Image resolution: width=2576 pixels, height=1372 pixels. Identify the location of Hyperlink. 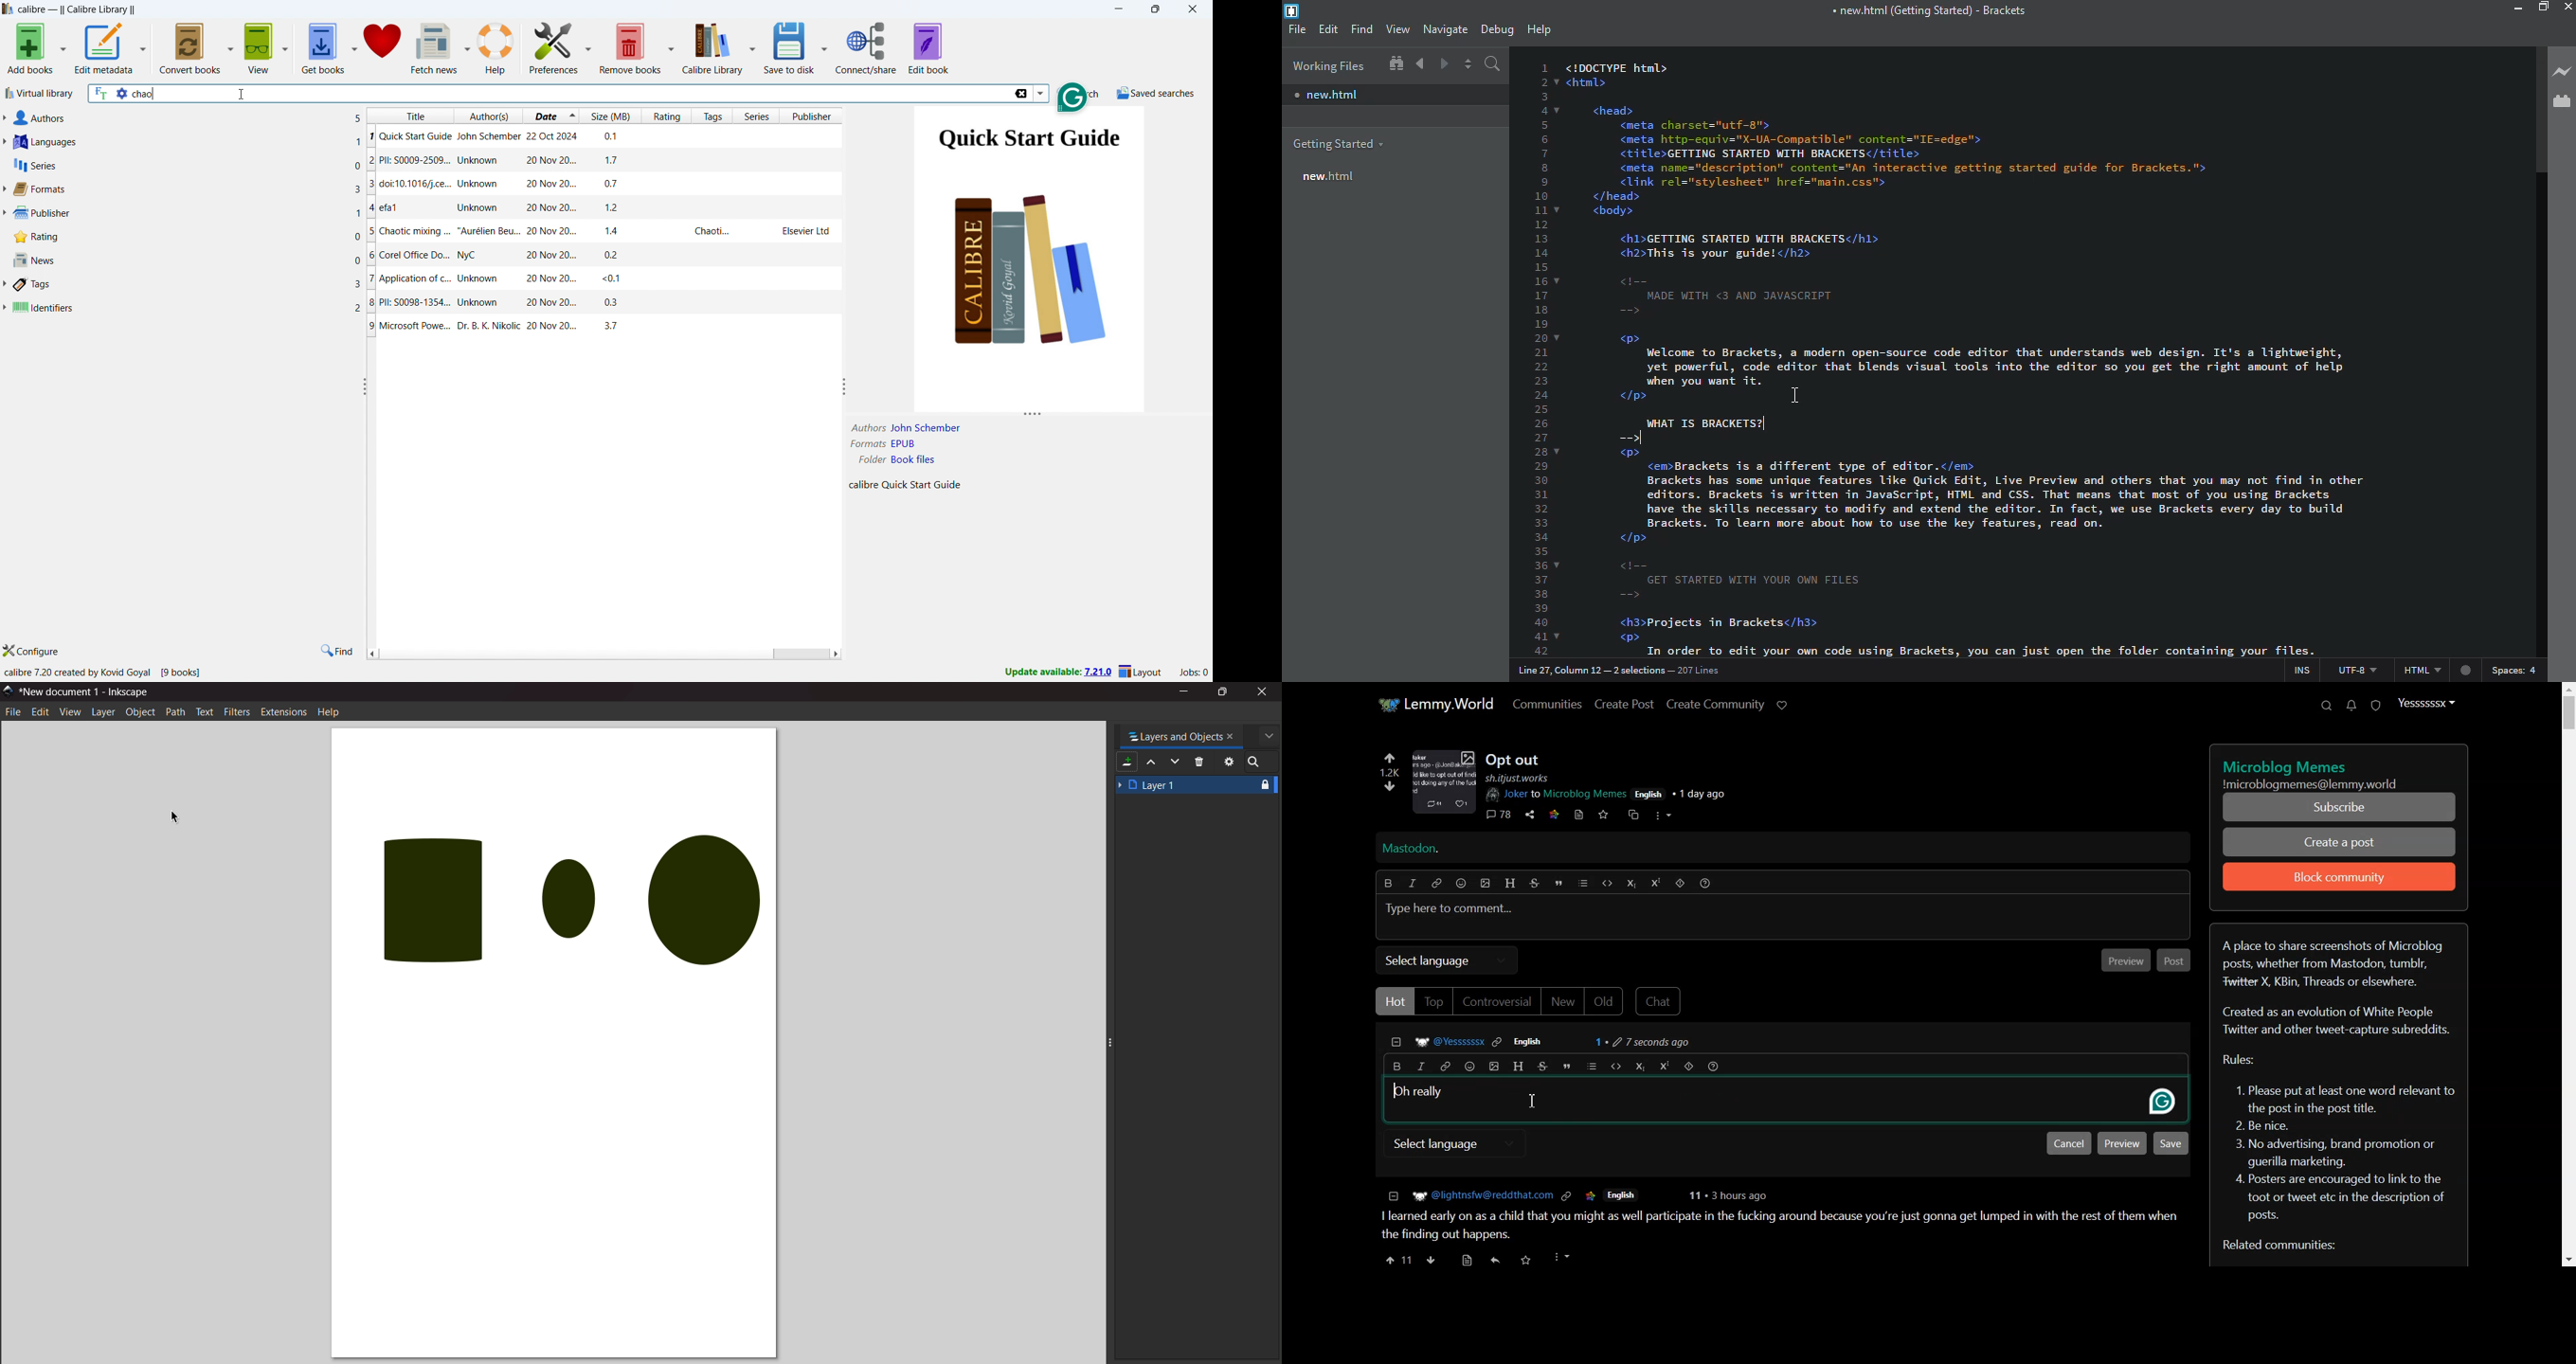
(1438, 883).